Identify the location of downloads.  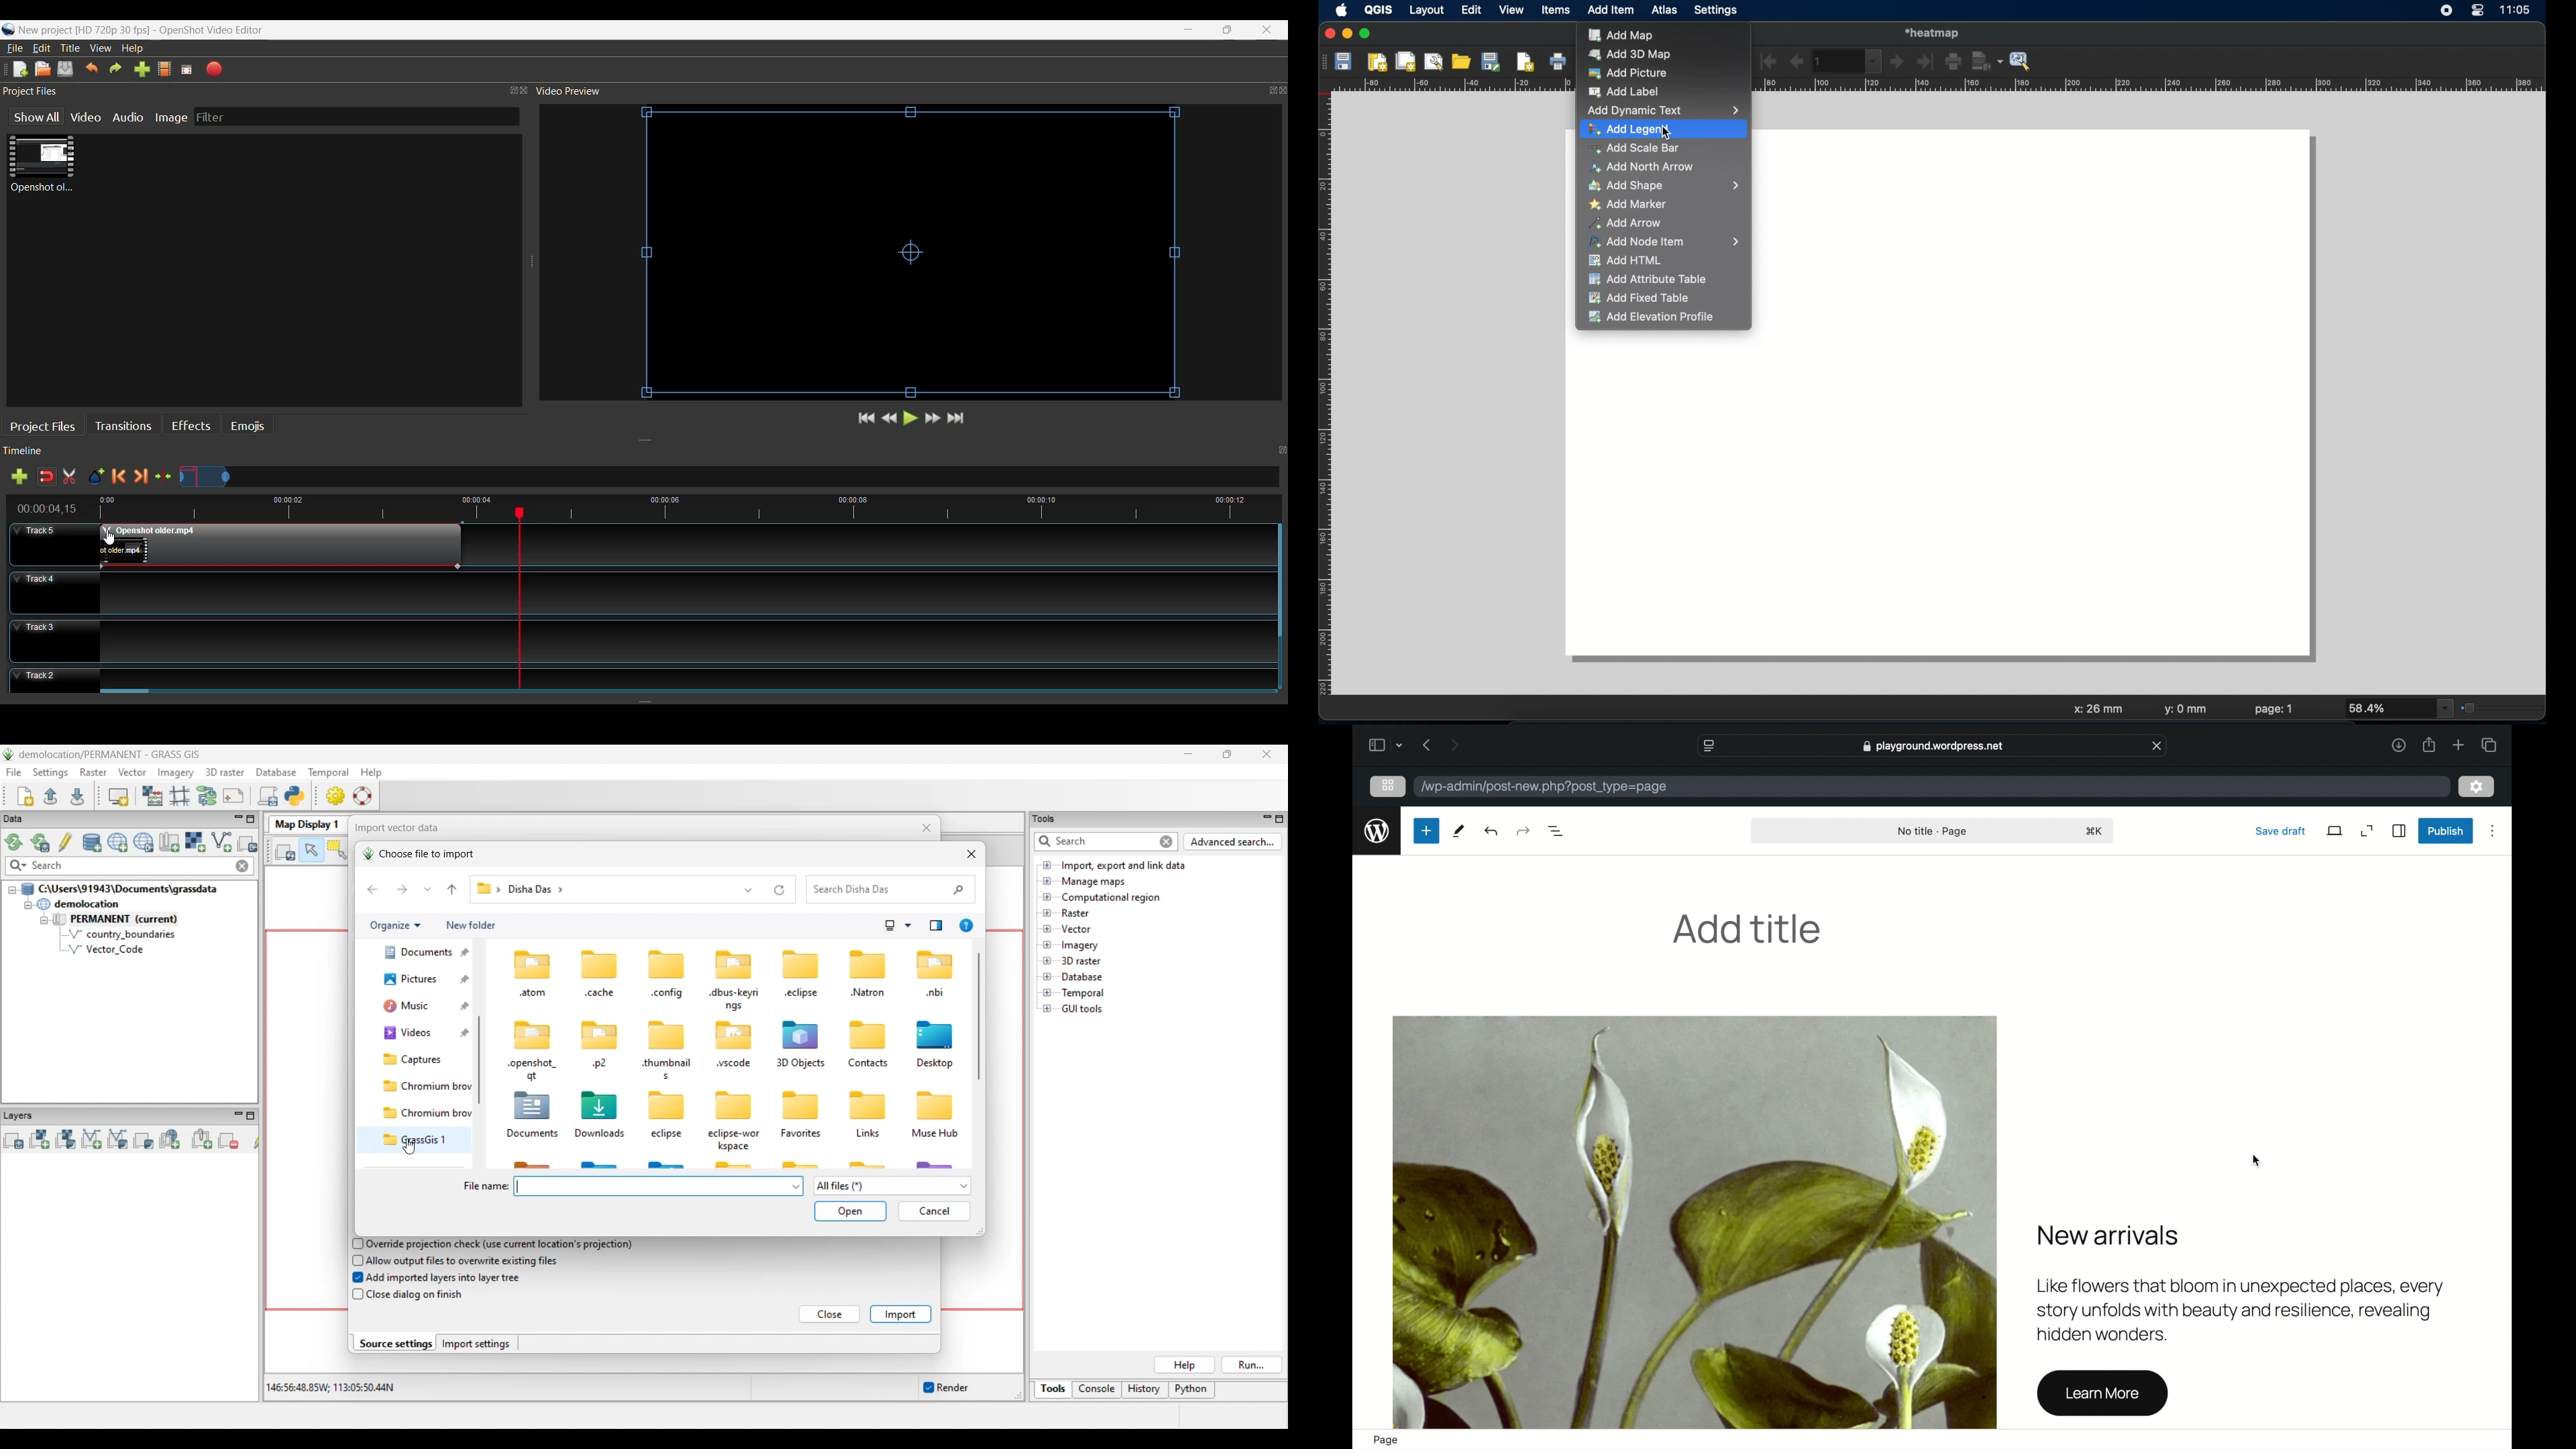
(2398, 745).